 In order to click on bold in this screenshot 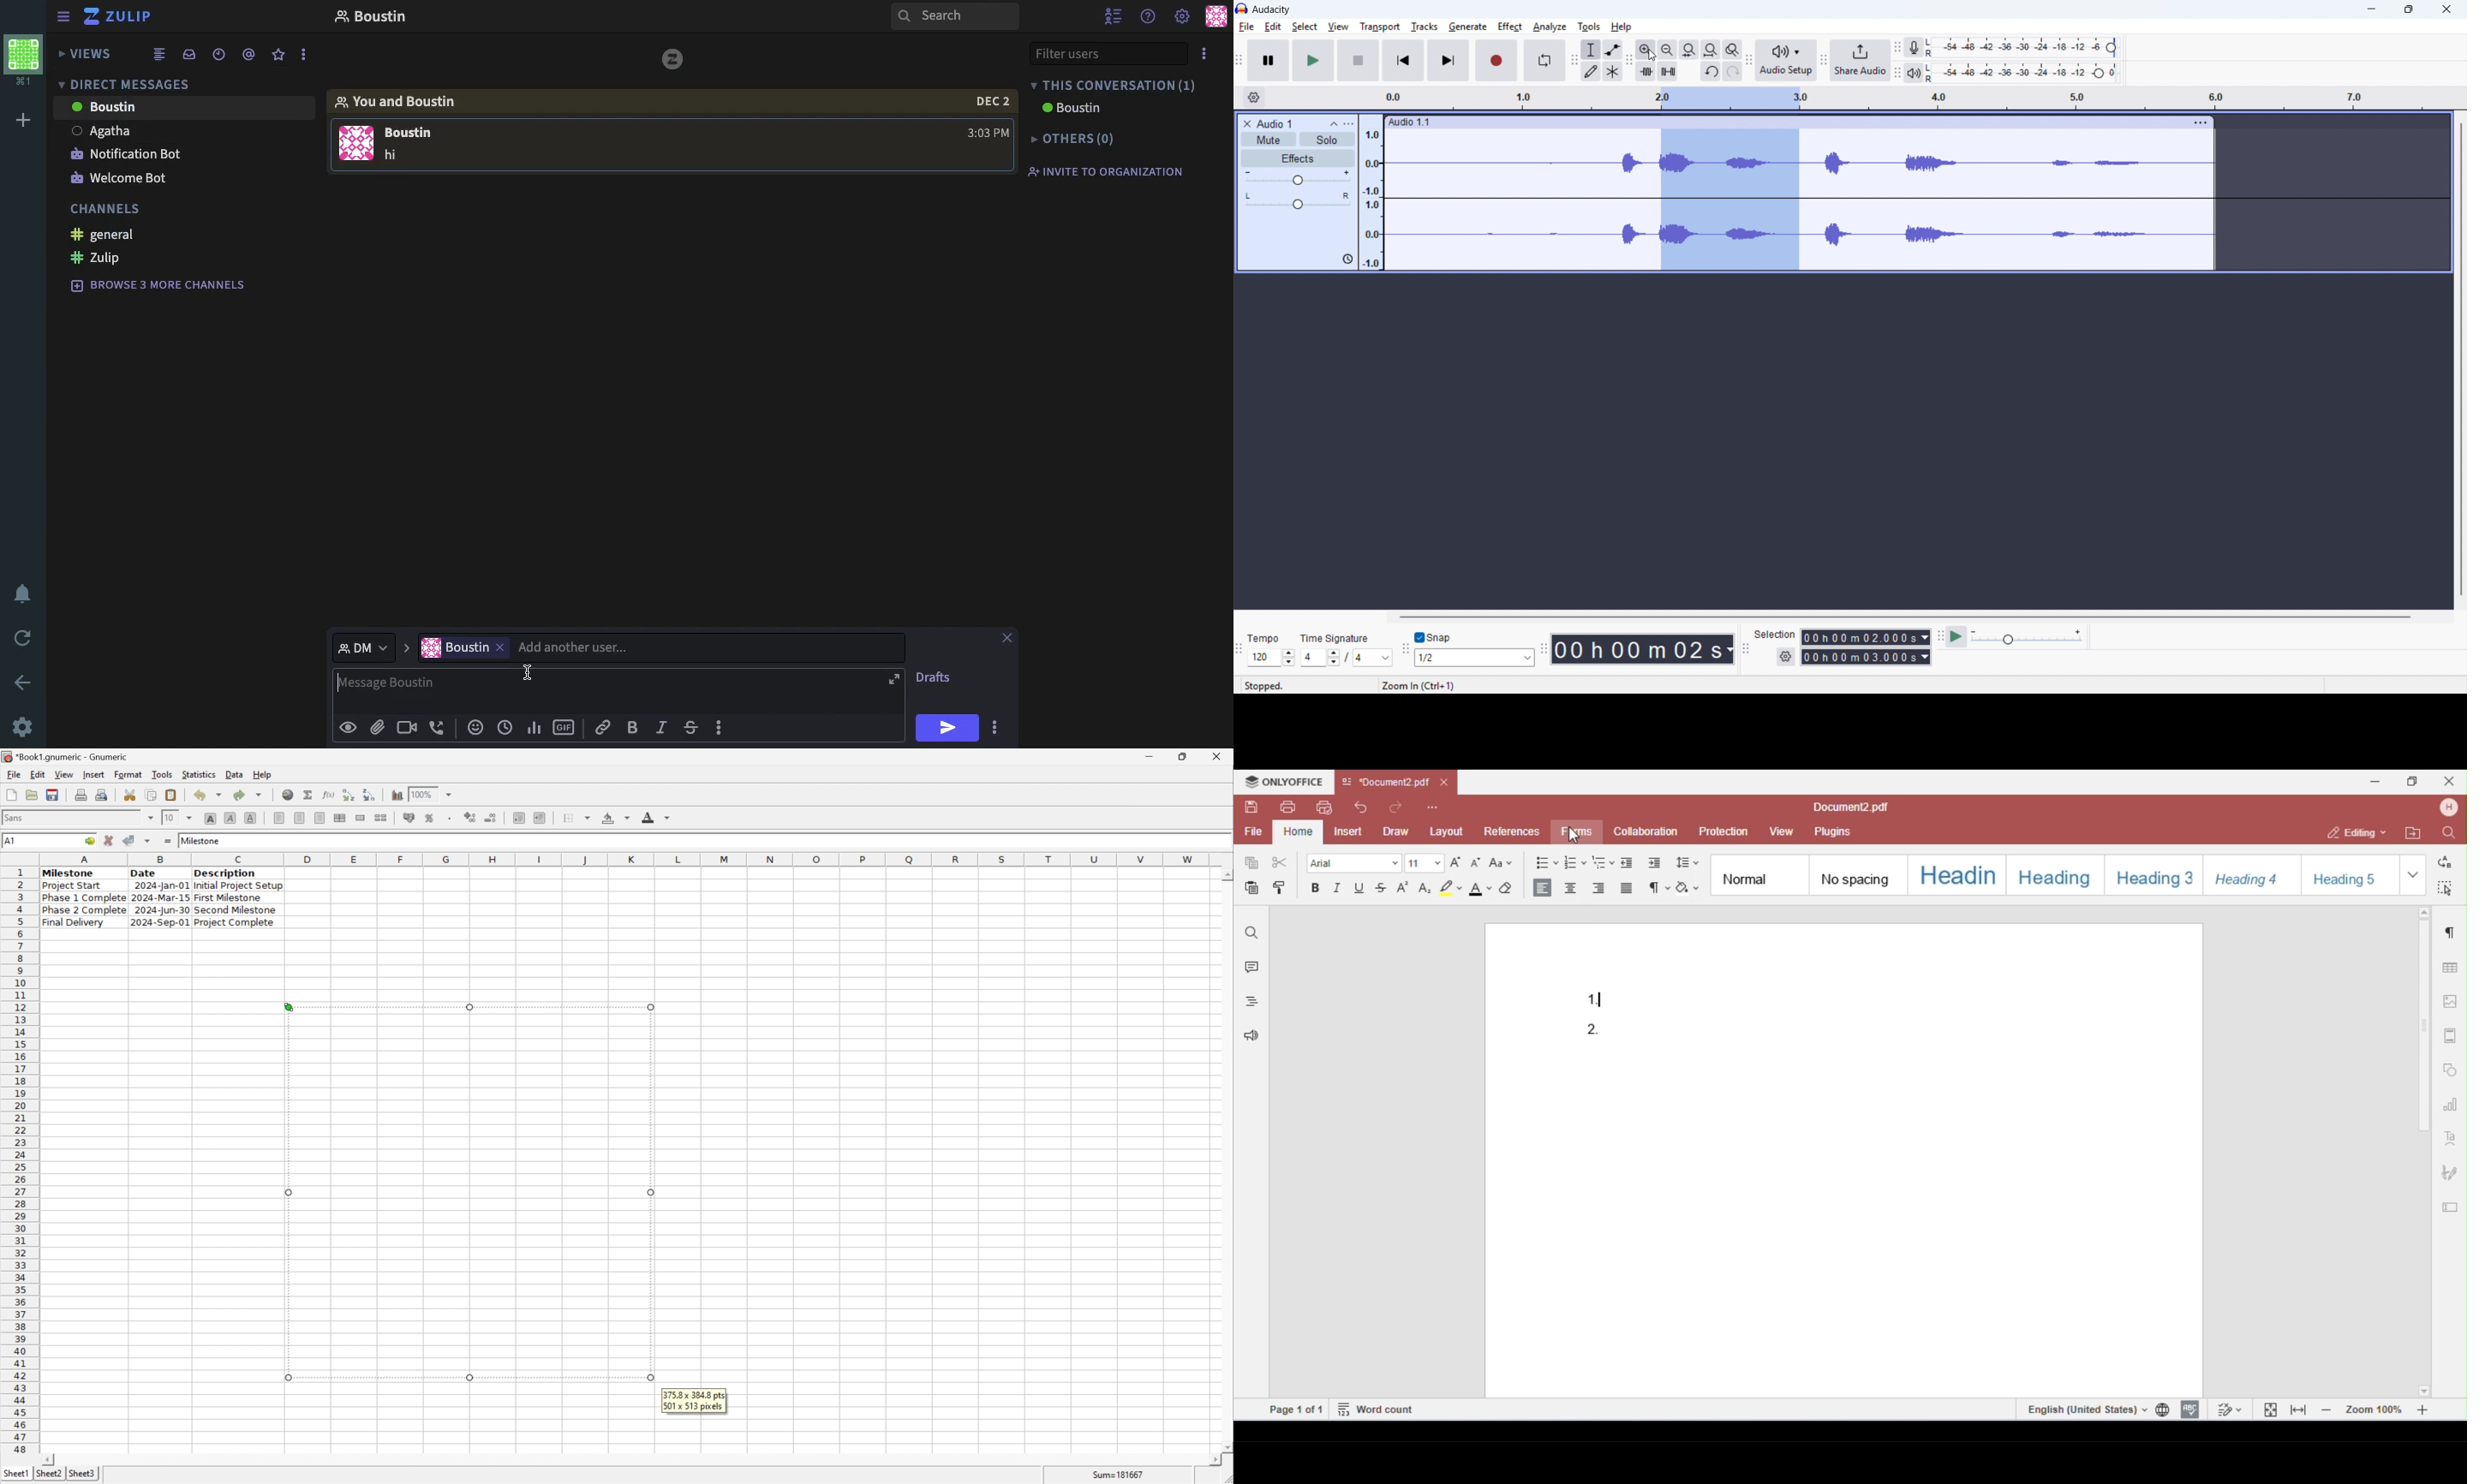, I will do `click(210, 819)`.